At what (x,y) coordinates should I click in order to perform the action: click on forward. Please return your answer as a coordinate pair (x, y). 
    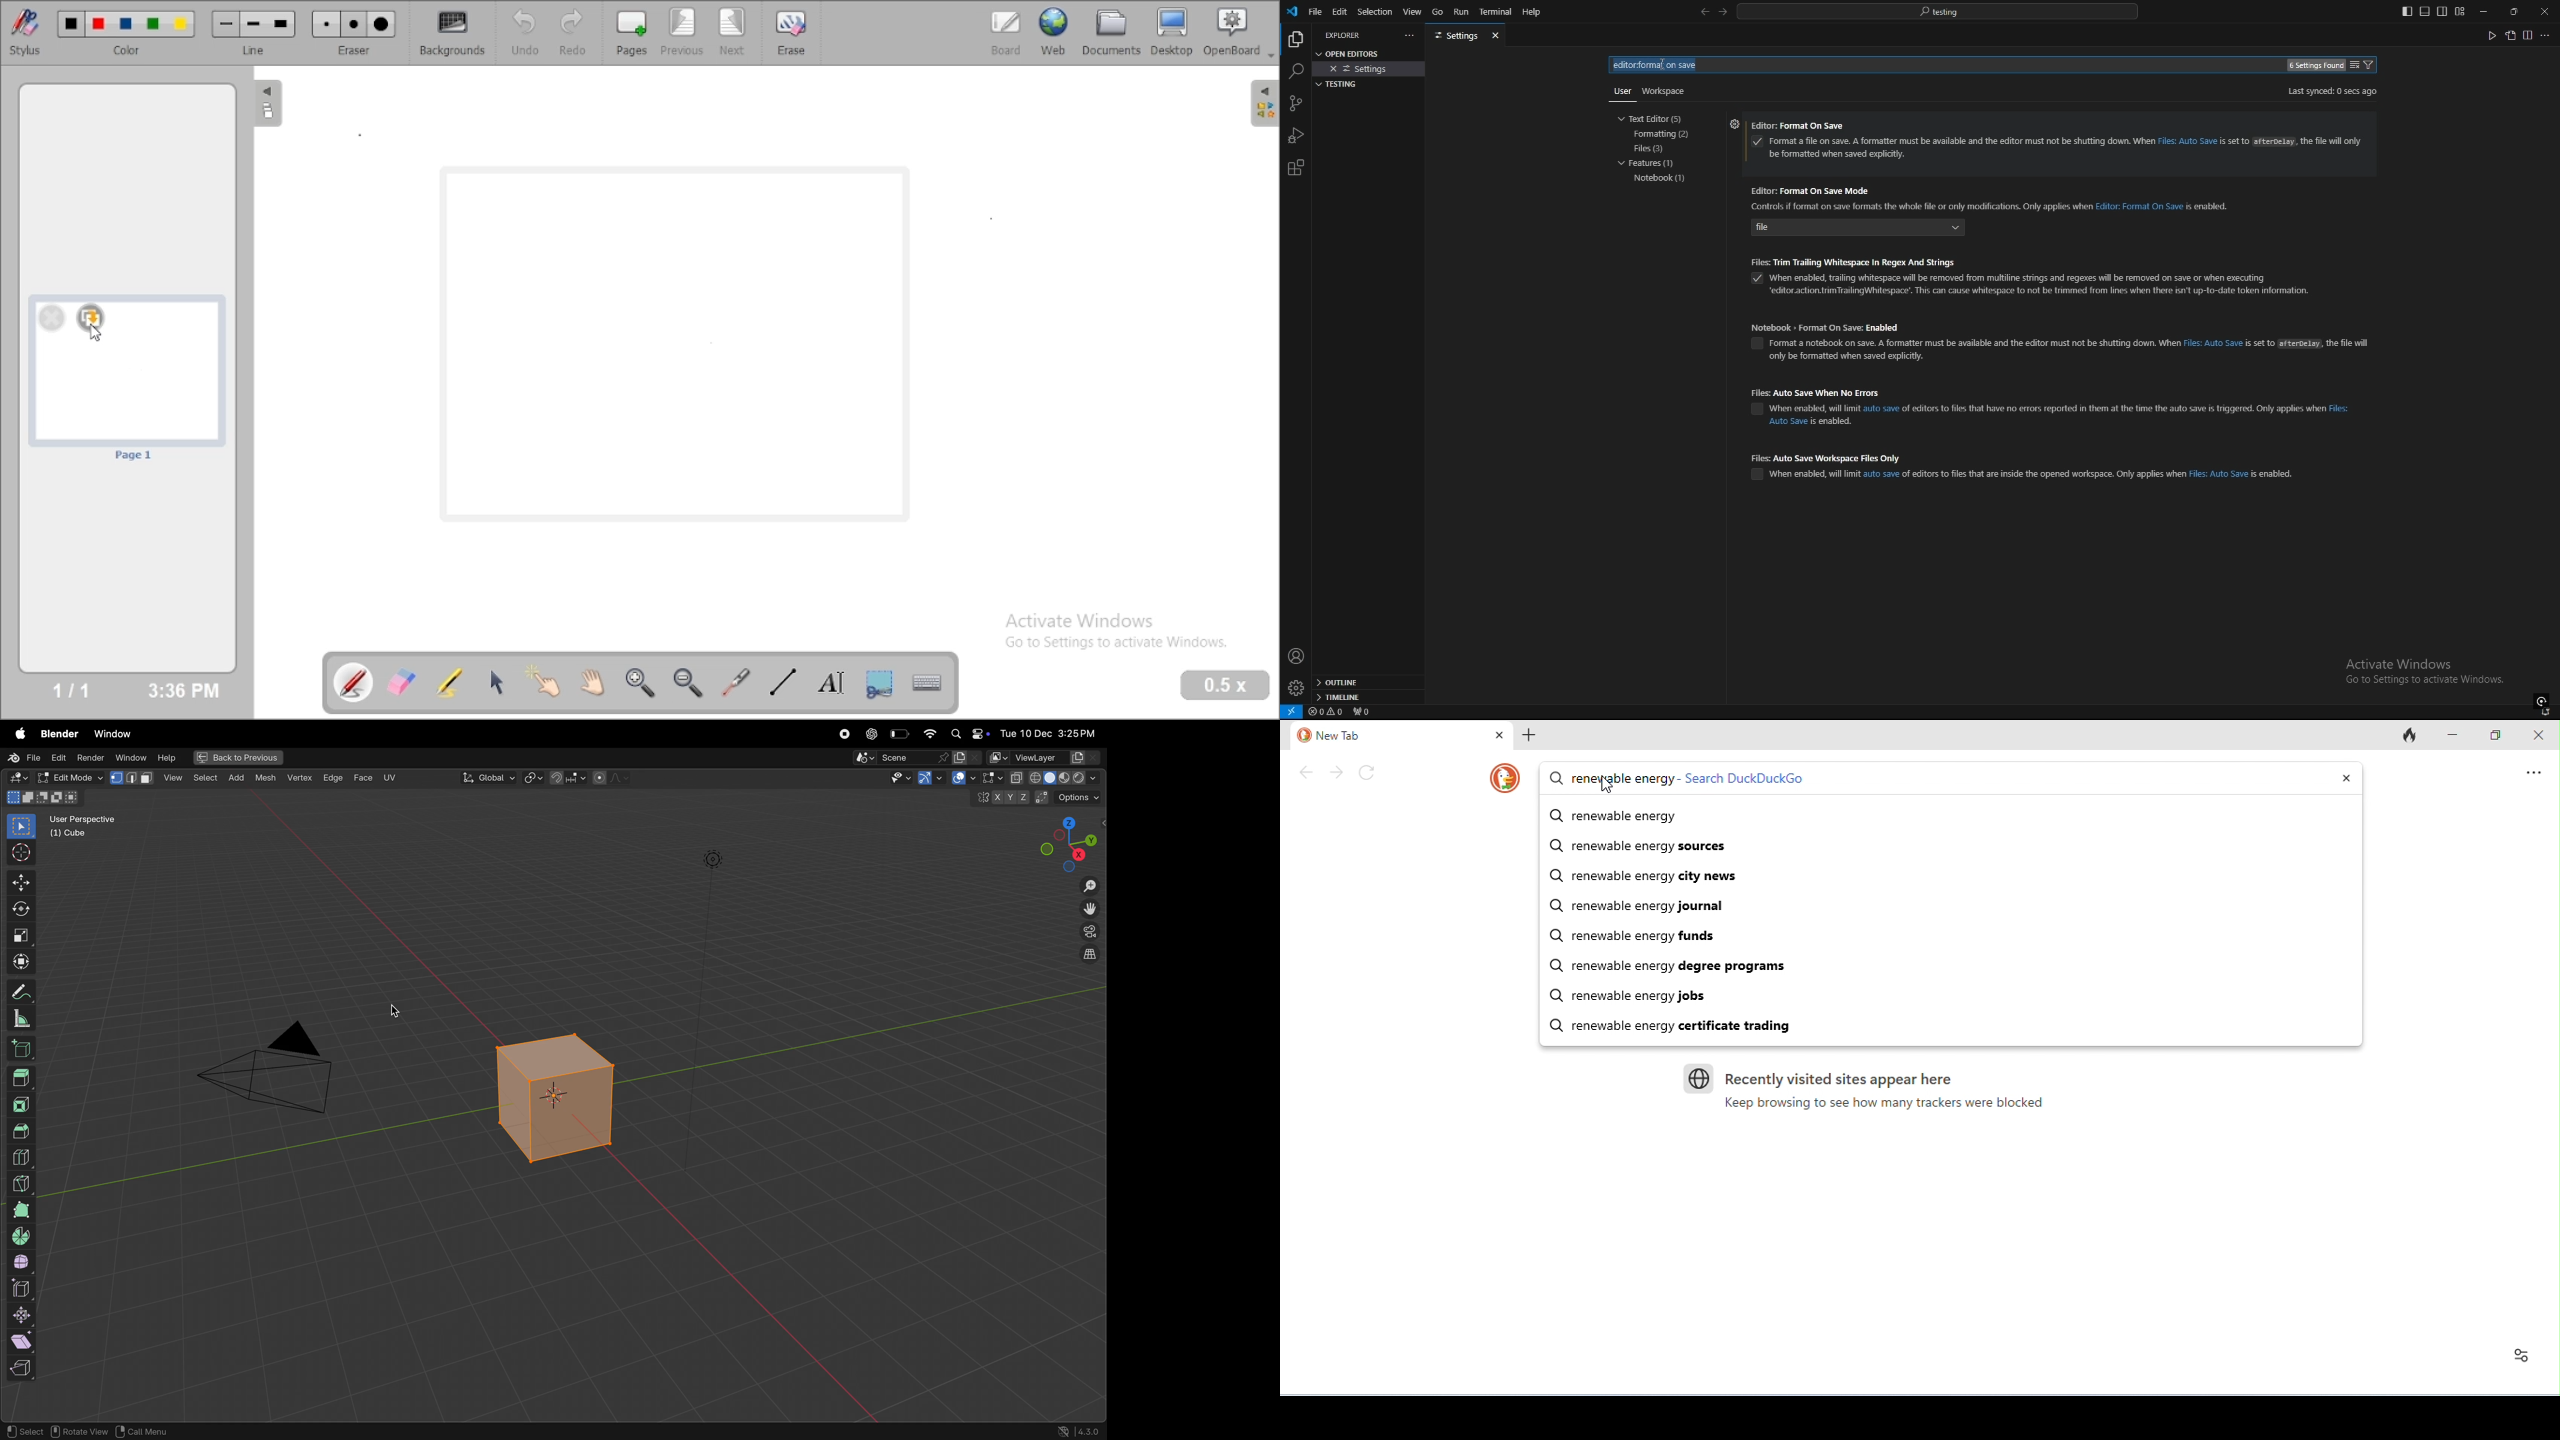
    Looking at the image, I should click on (1336, 772).